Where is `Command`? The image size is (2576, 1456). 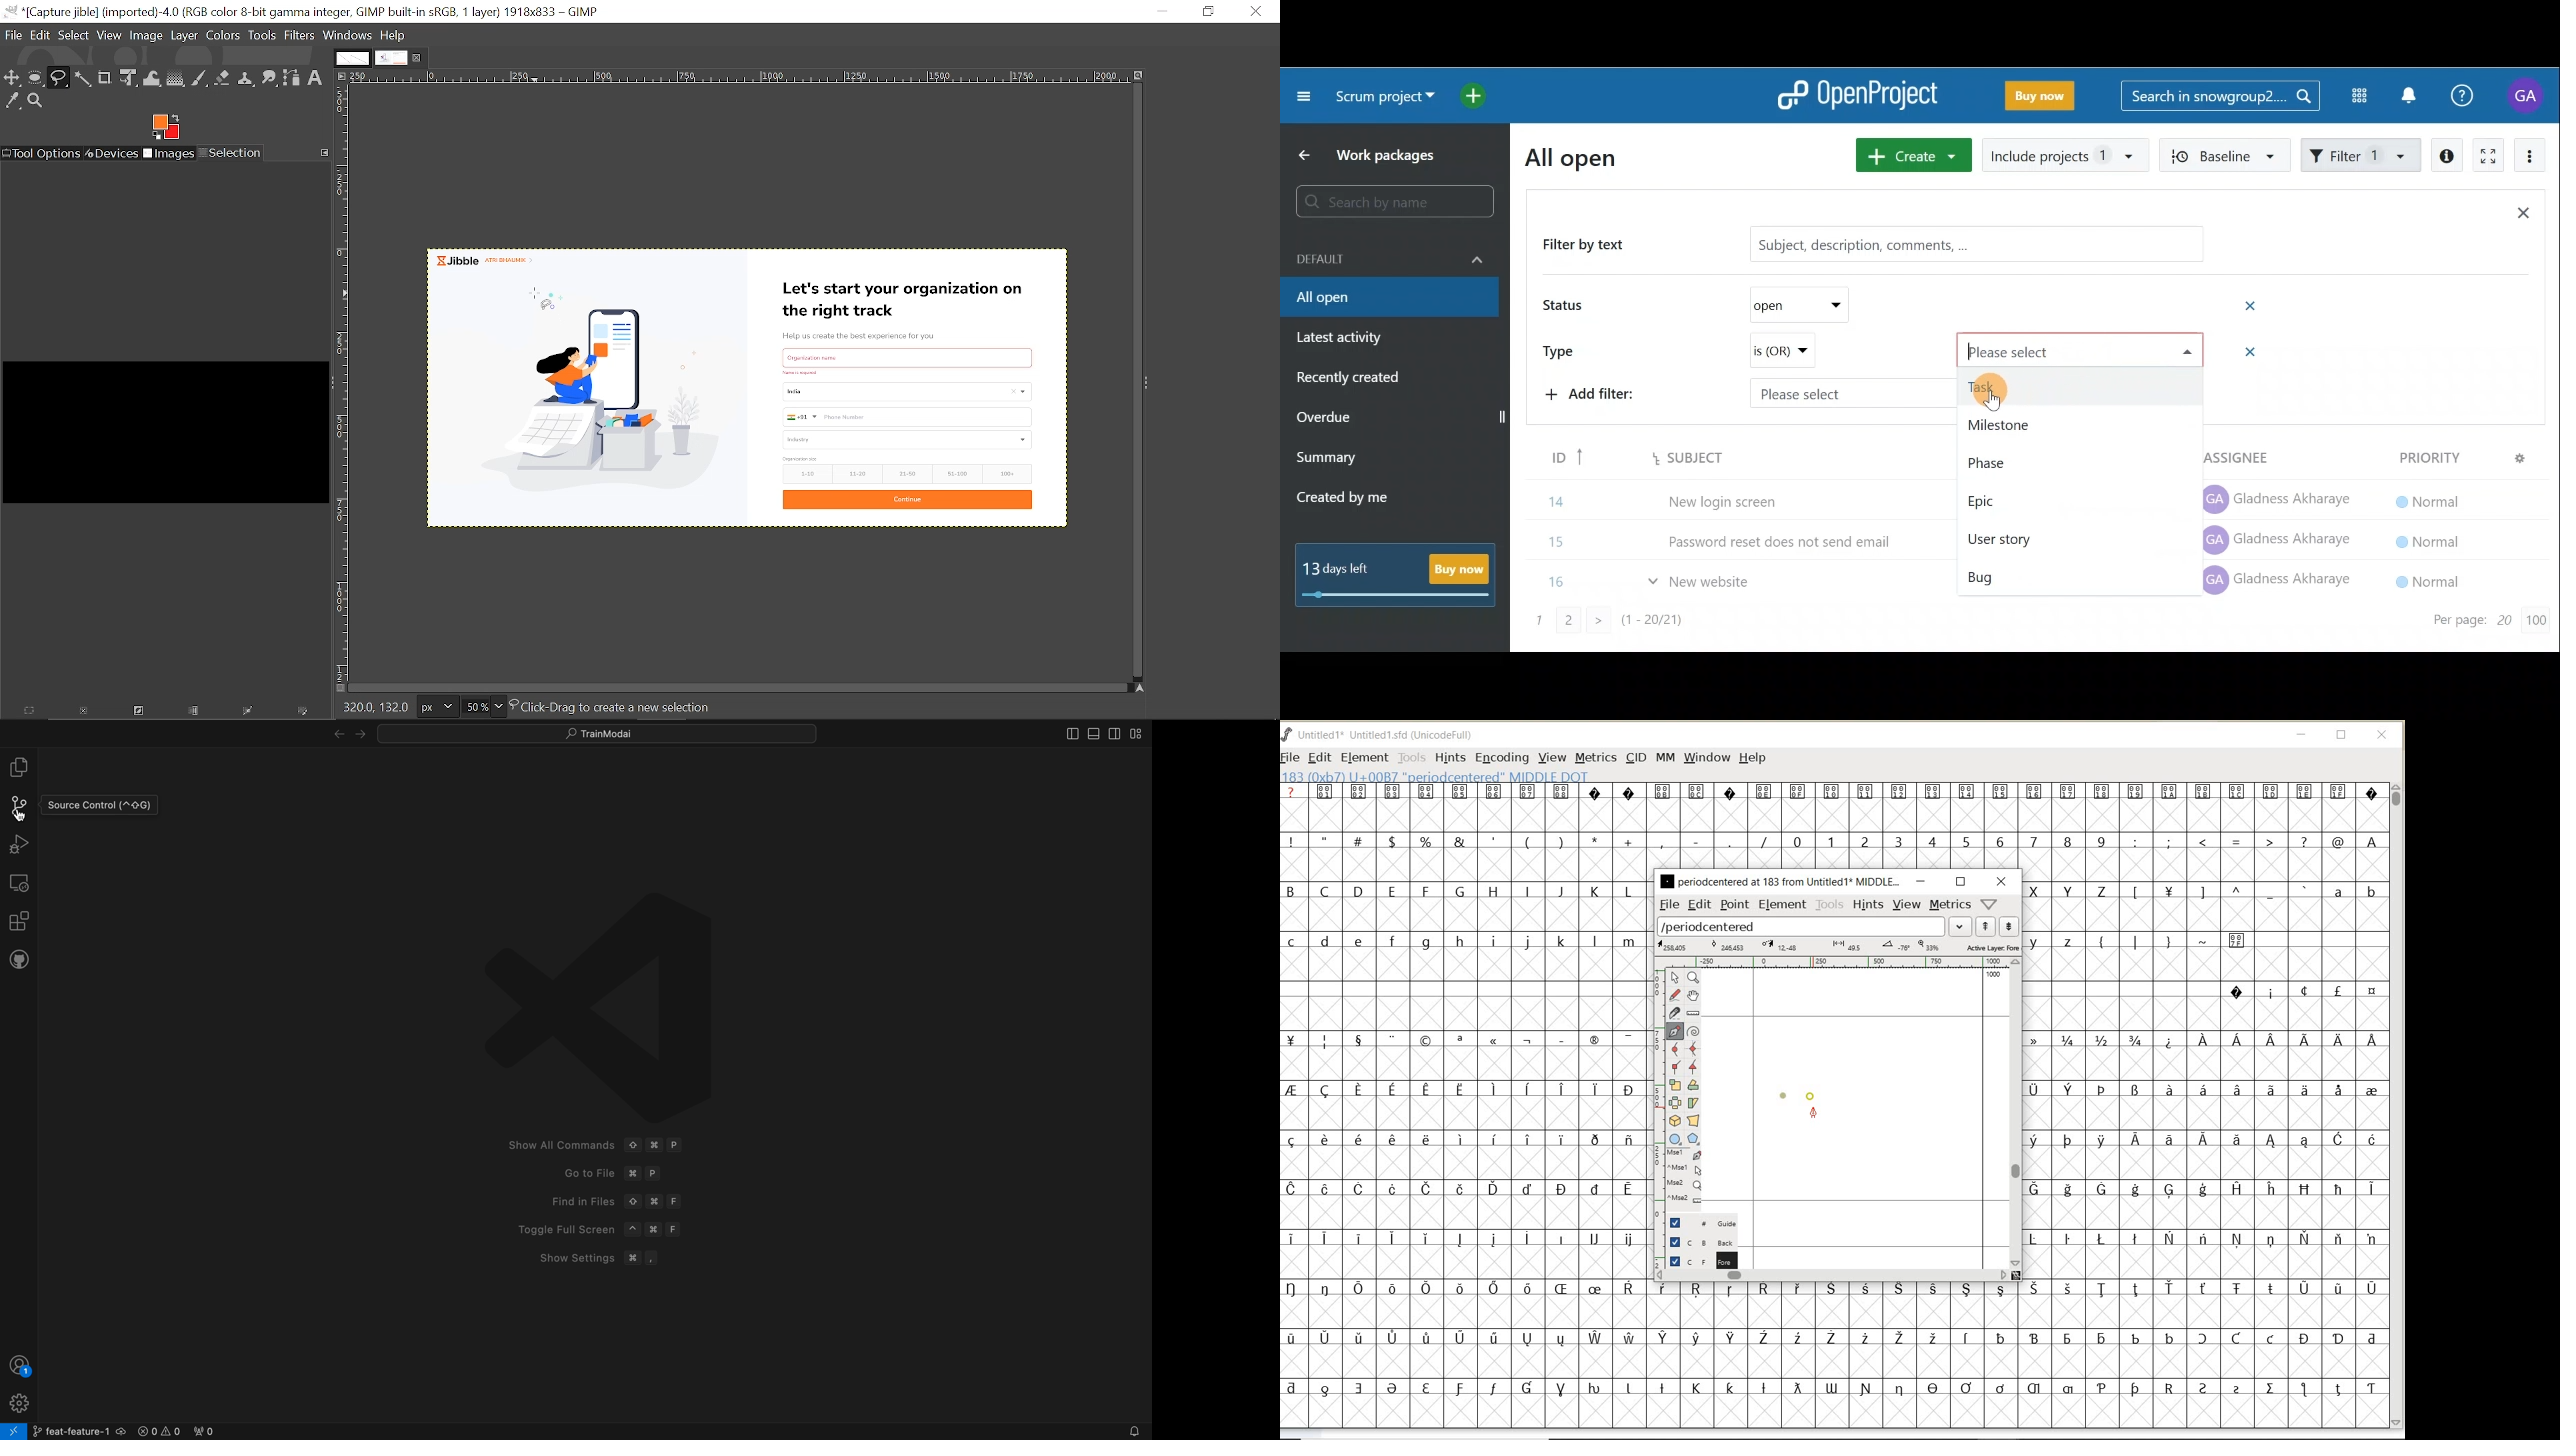
Command is located at coordinates (634, 1260).